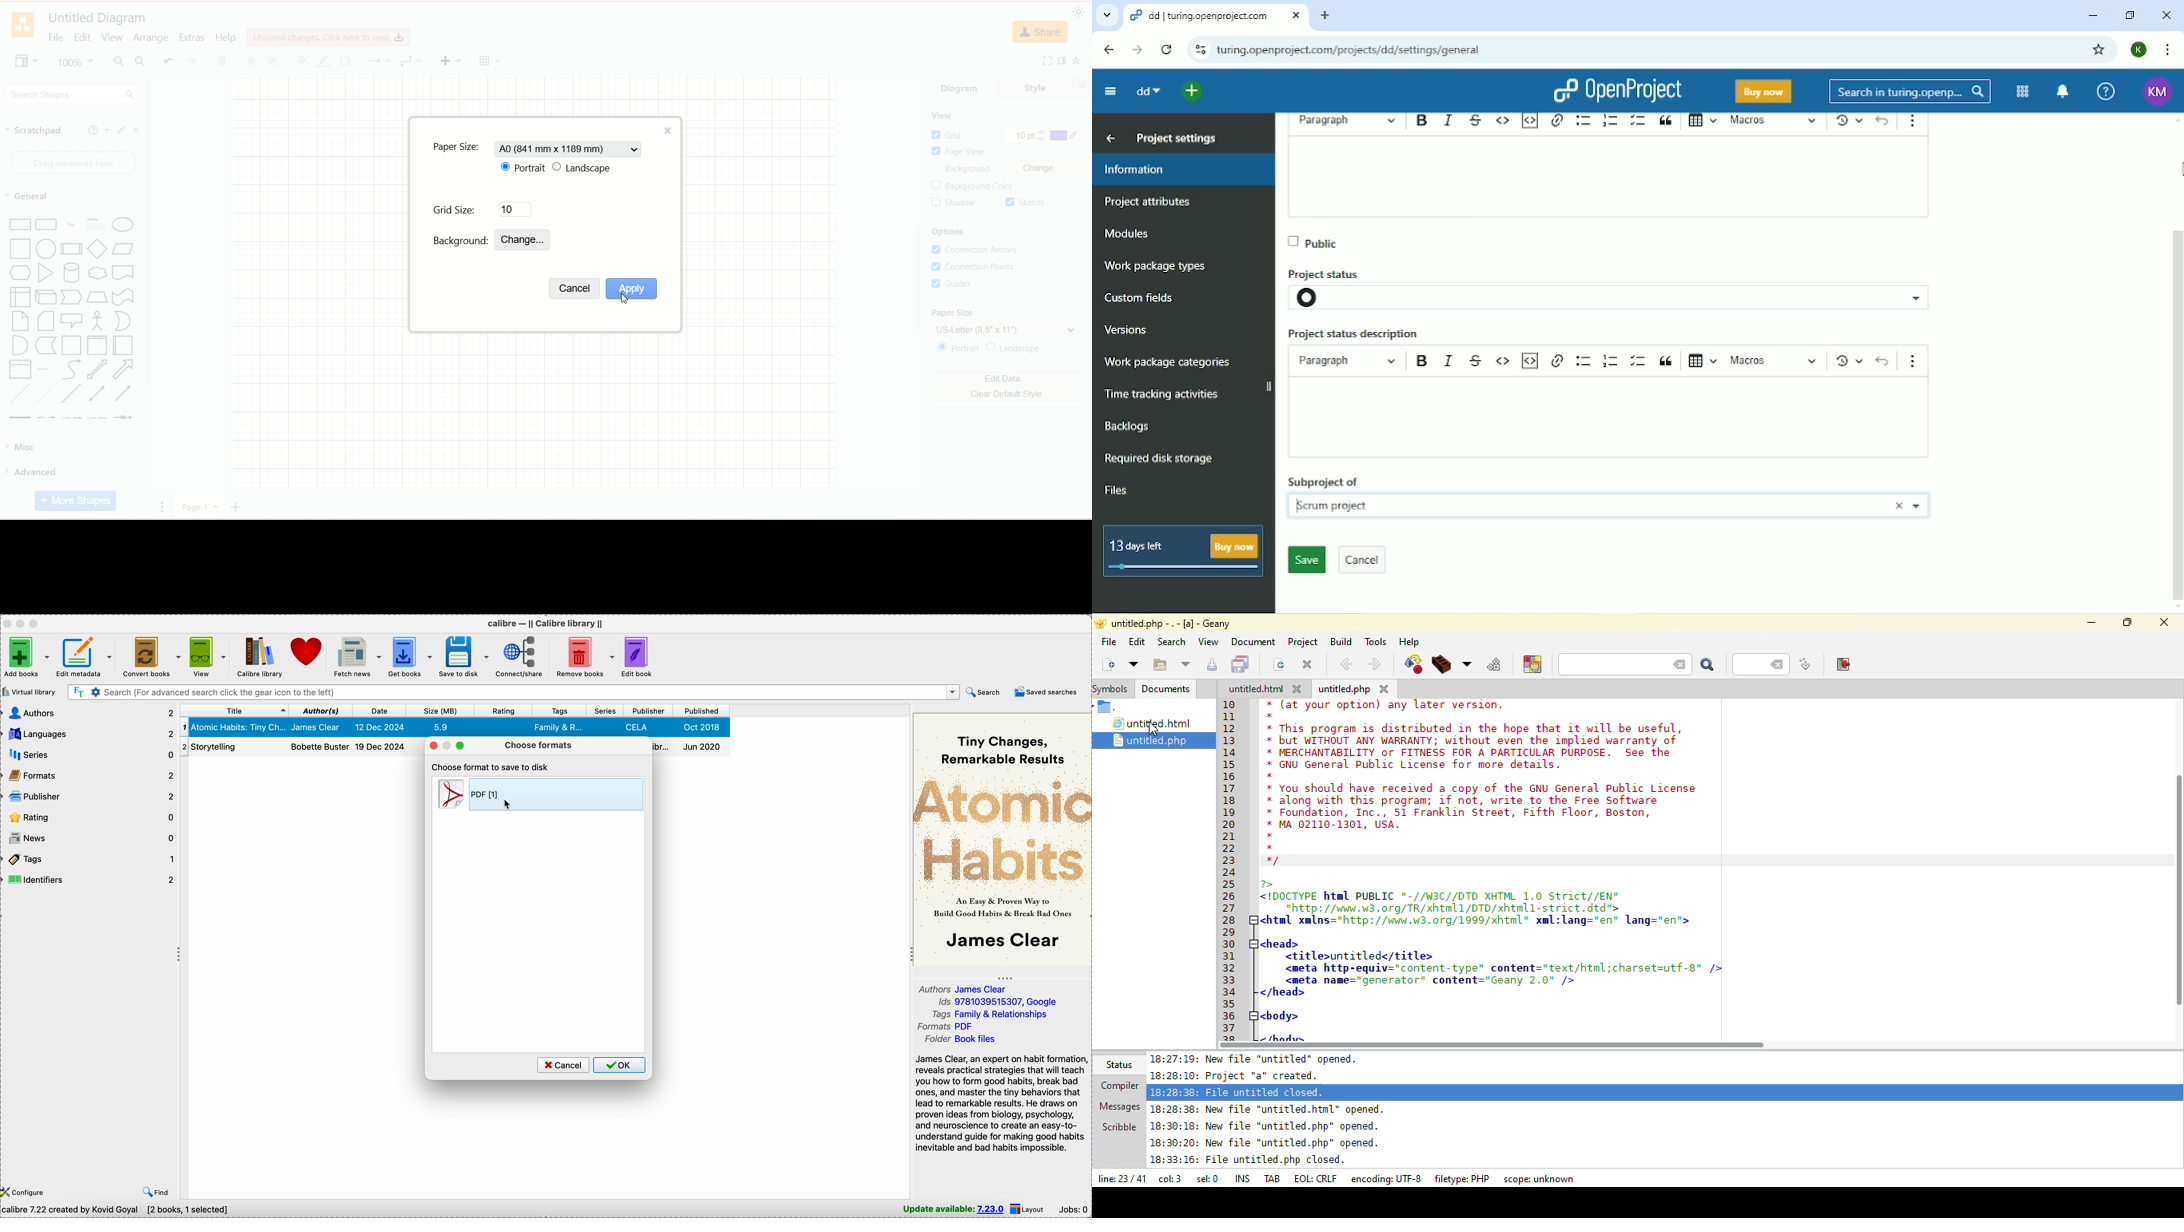 This screenshot has height=1232, width=2184. Describe the element at coordinates (72, 419) in the screenshot. I see `Connector with 2 Labels` at that location.